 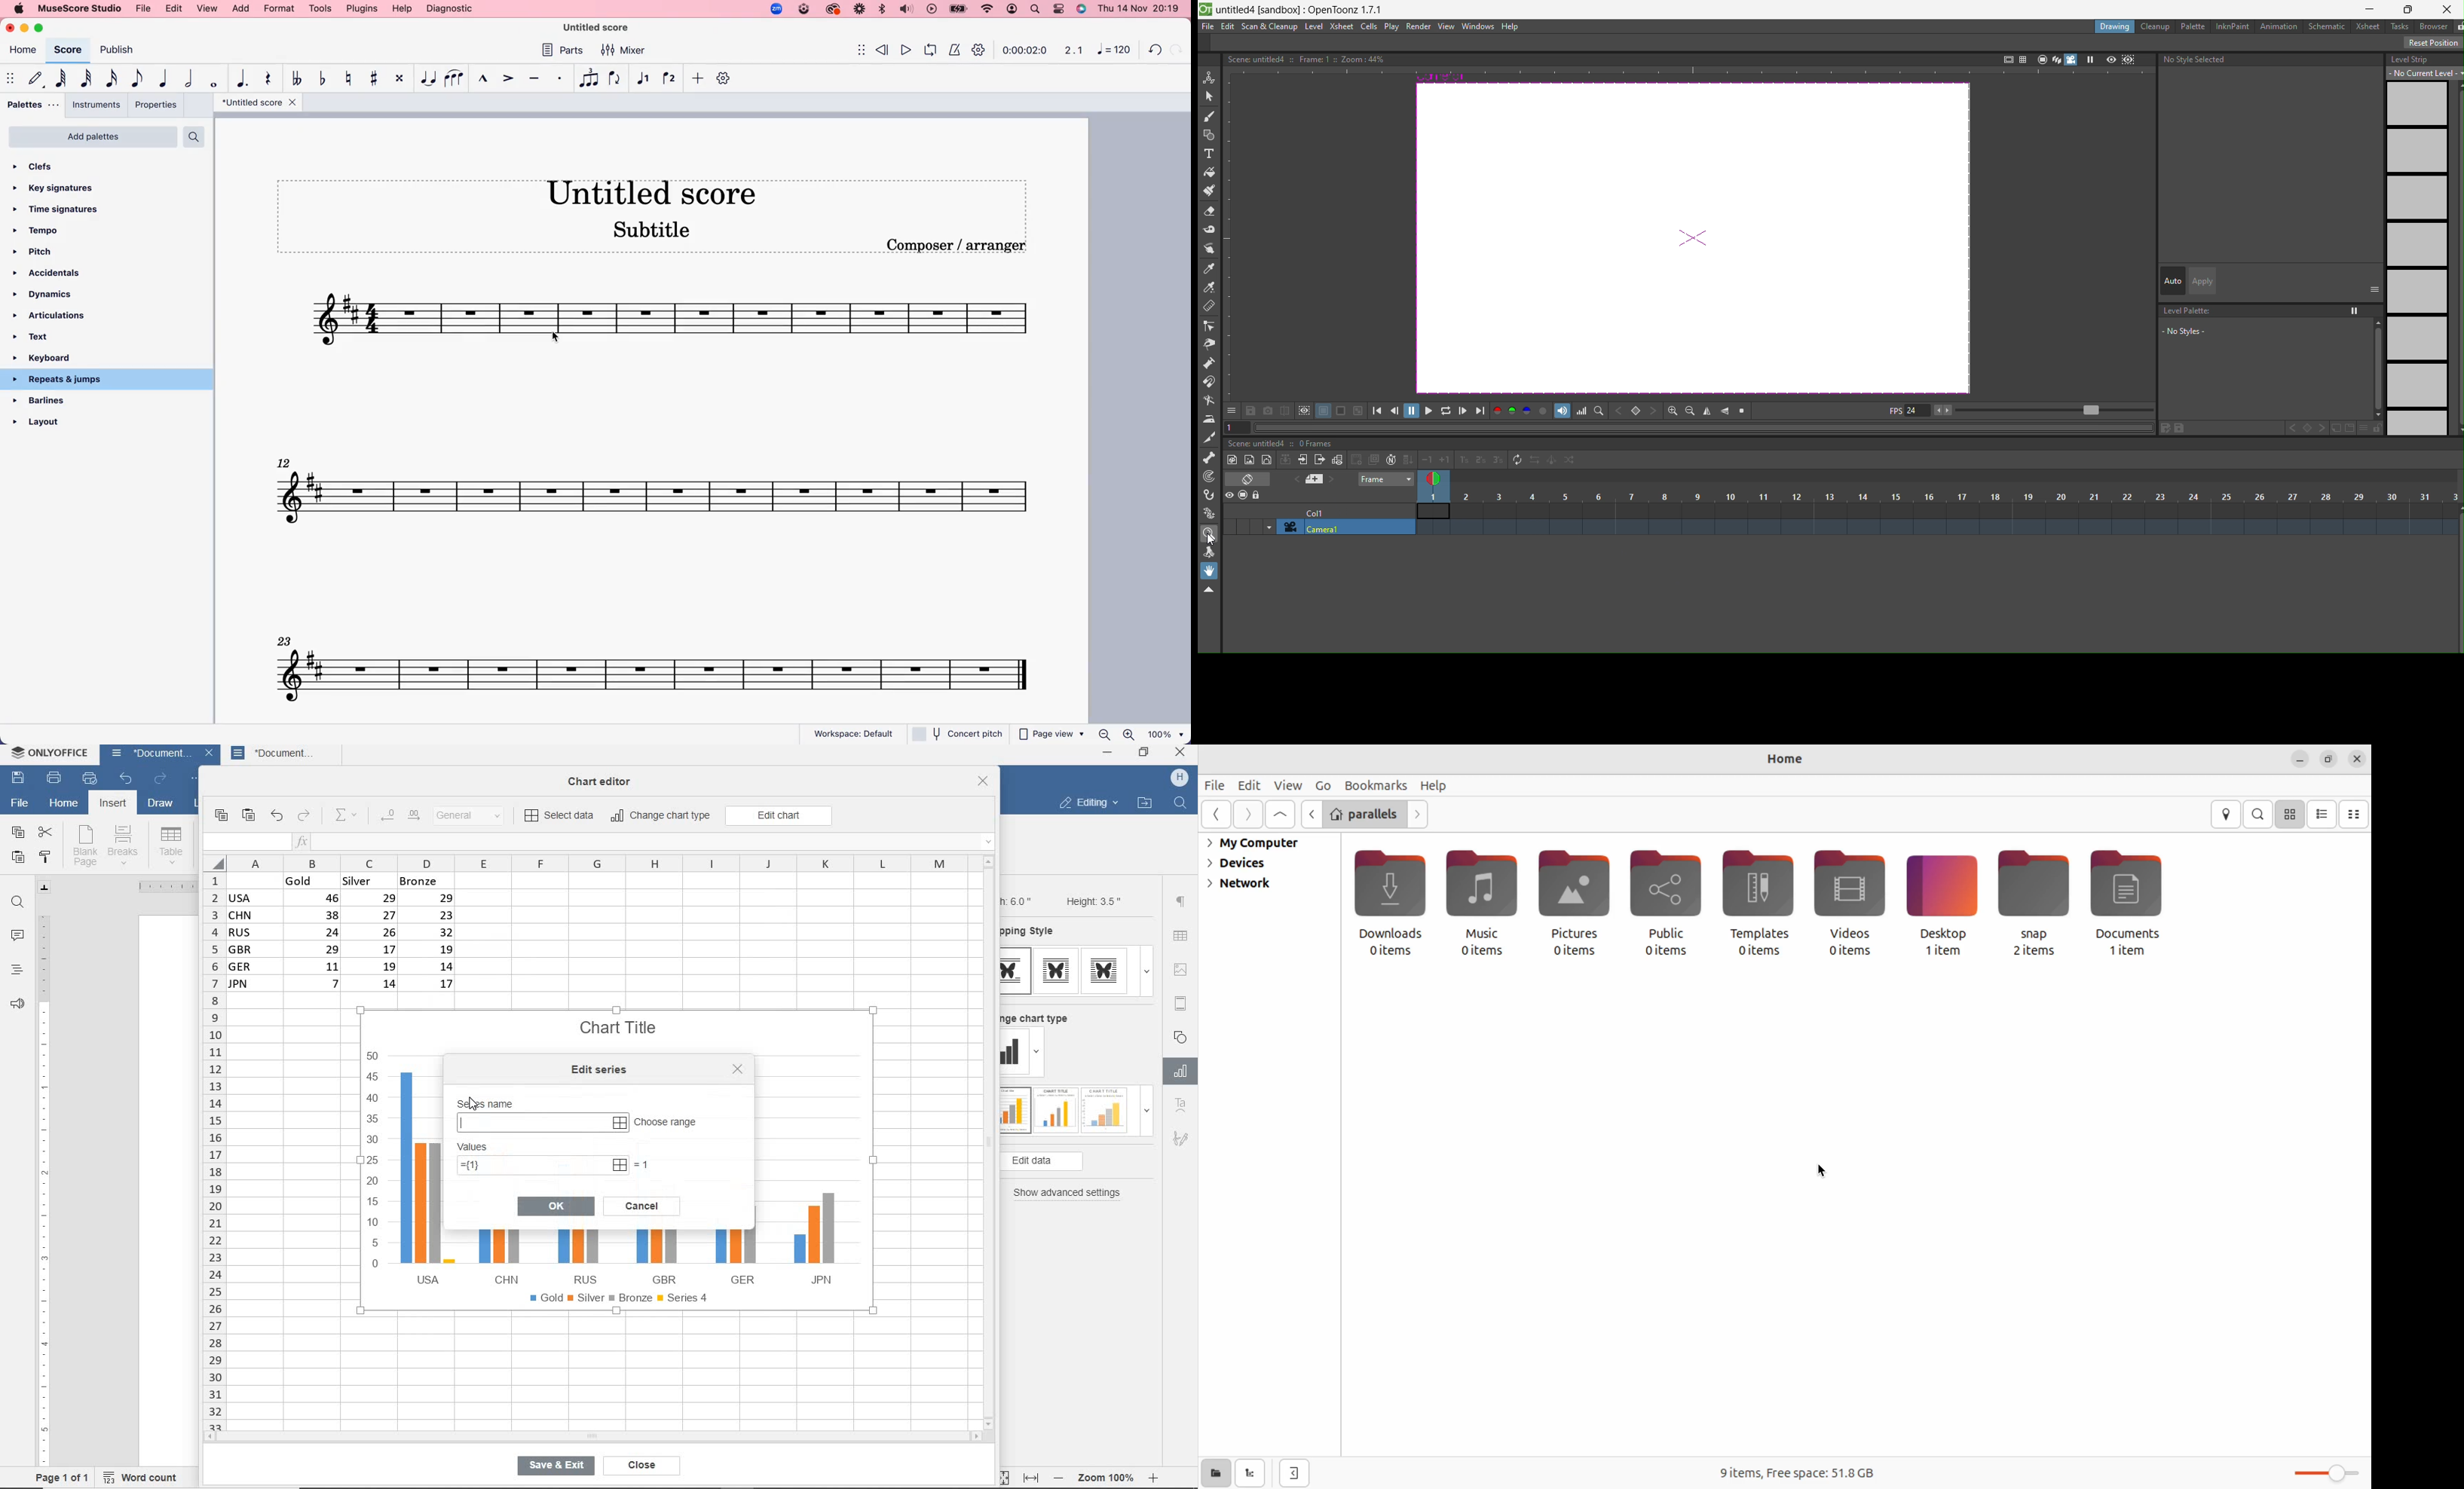 I want to click on templates 0 items, so click(x=1756, y=905).